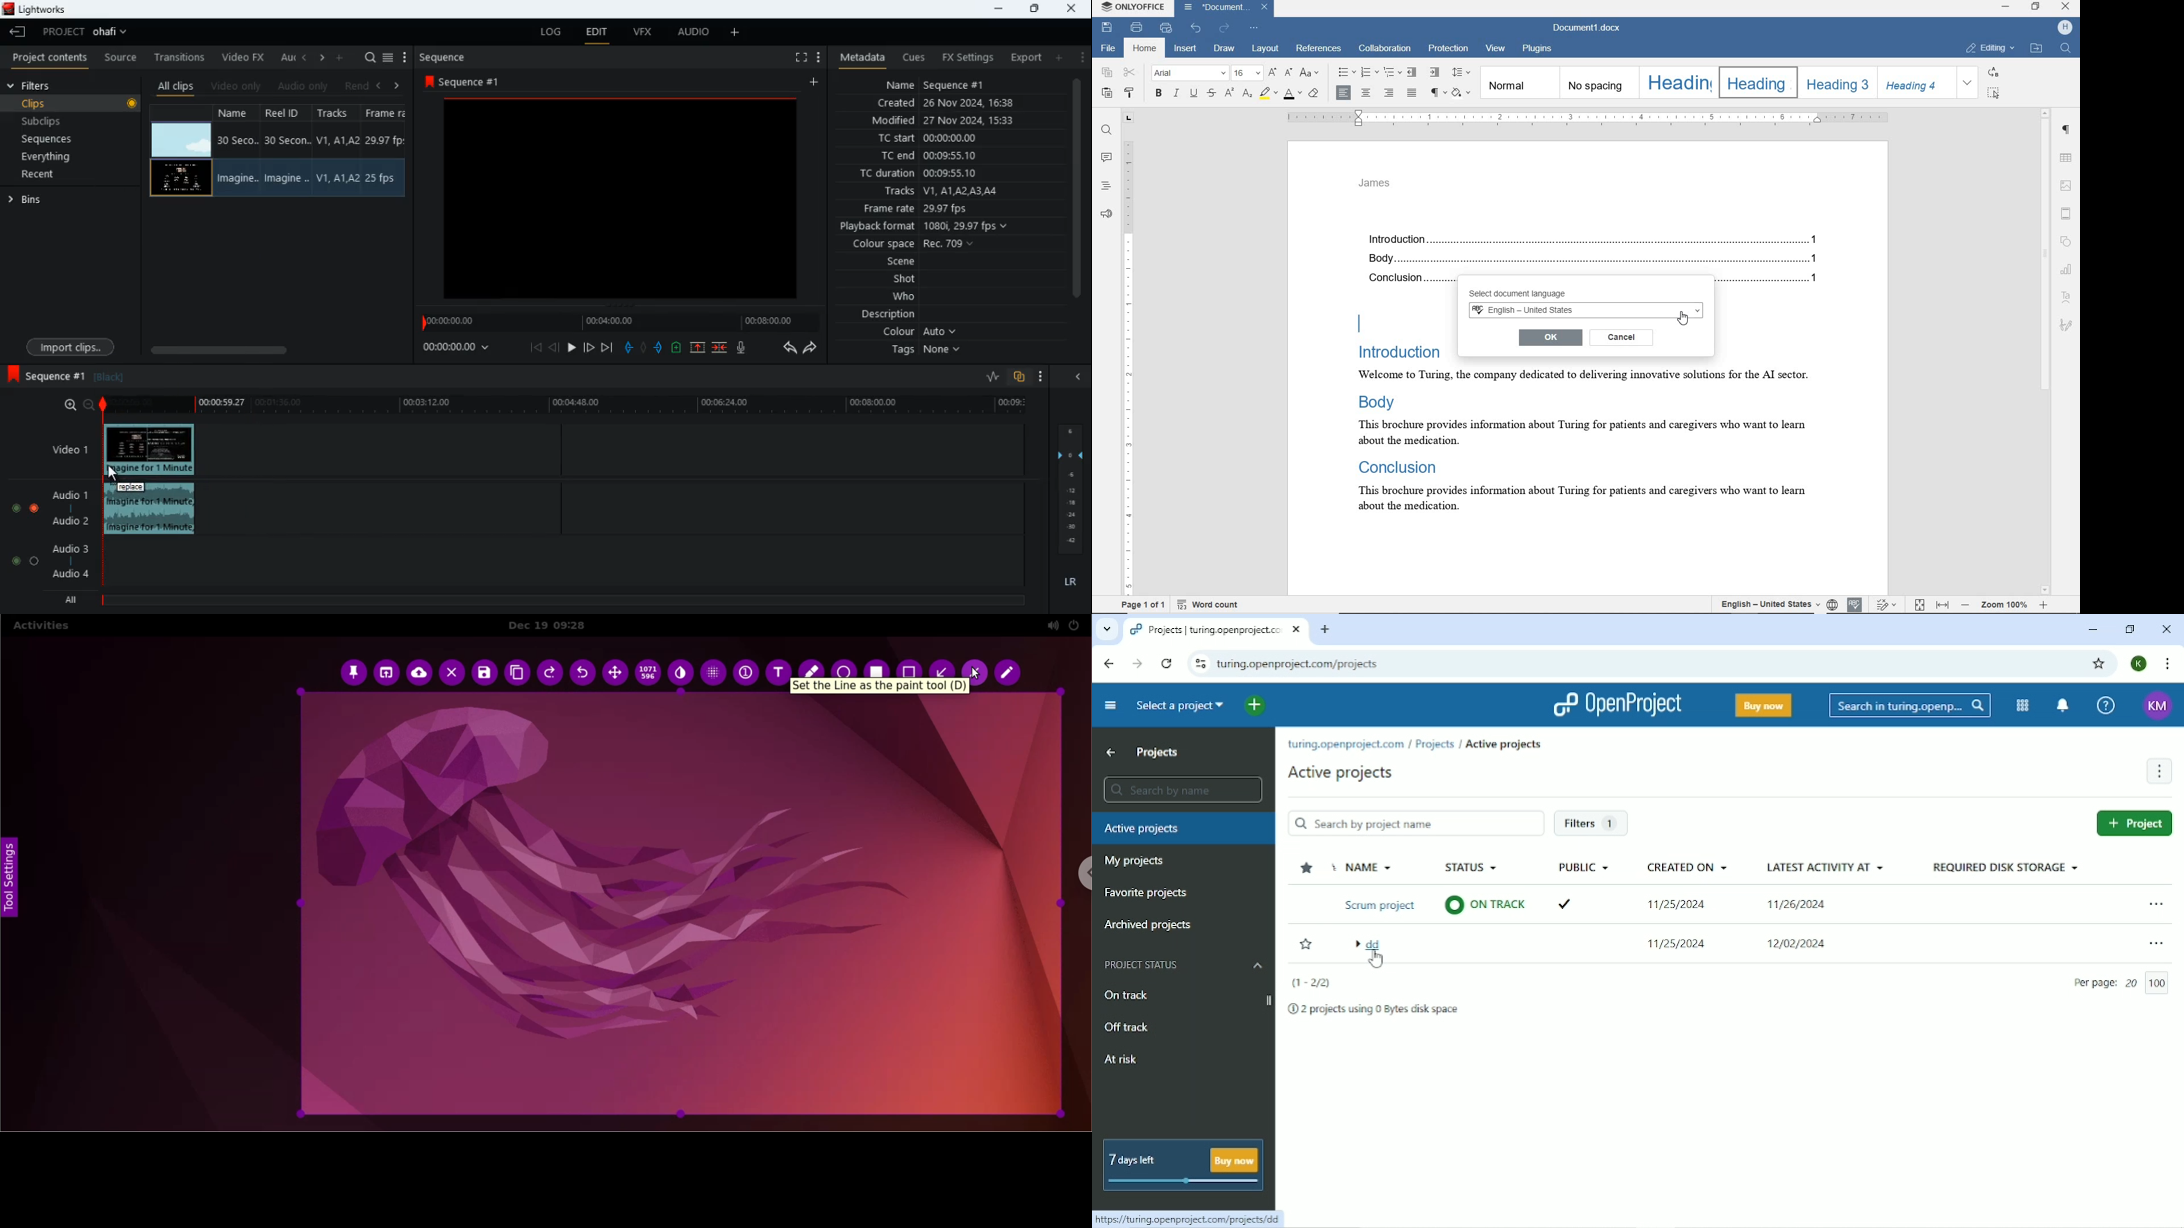  Describe the element at coordinates (1488, 891) in the screenshot. I see `Status` at that location.